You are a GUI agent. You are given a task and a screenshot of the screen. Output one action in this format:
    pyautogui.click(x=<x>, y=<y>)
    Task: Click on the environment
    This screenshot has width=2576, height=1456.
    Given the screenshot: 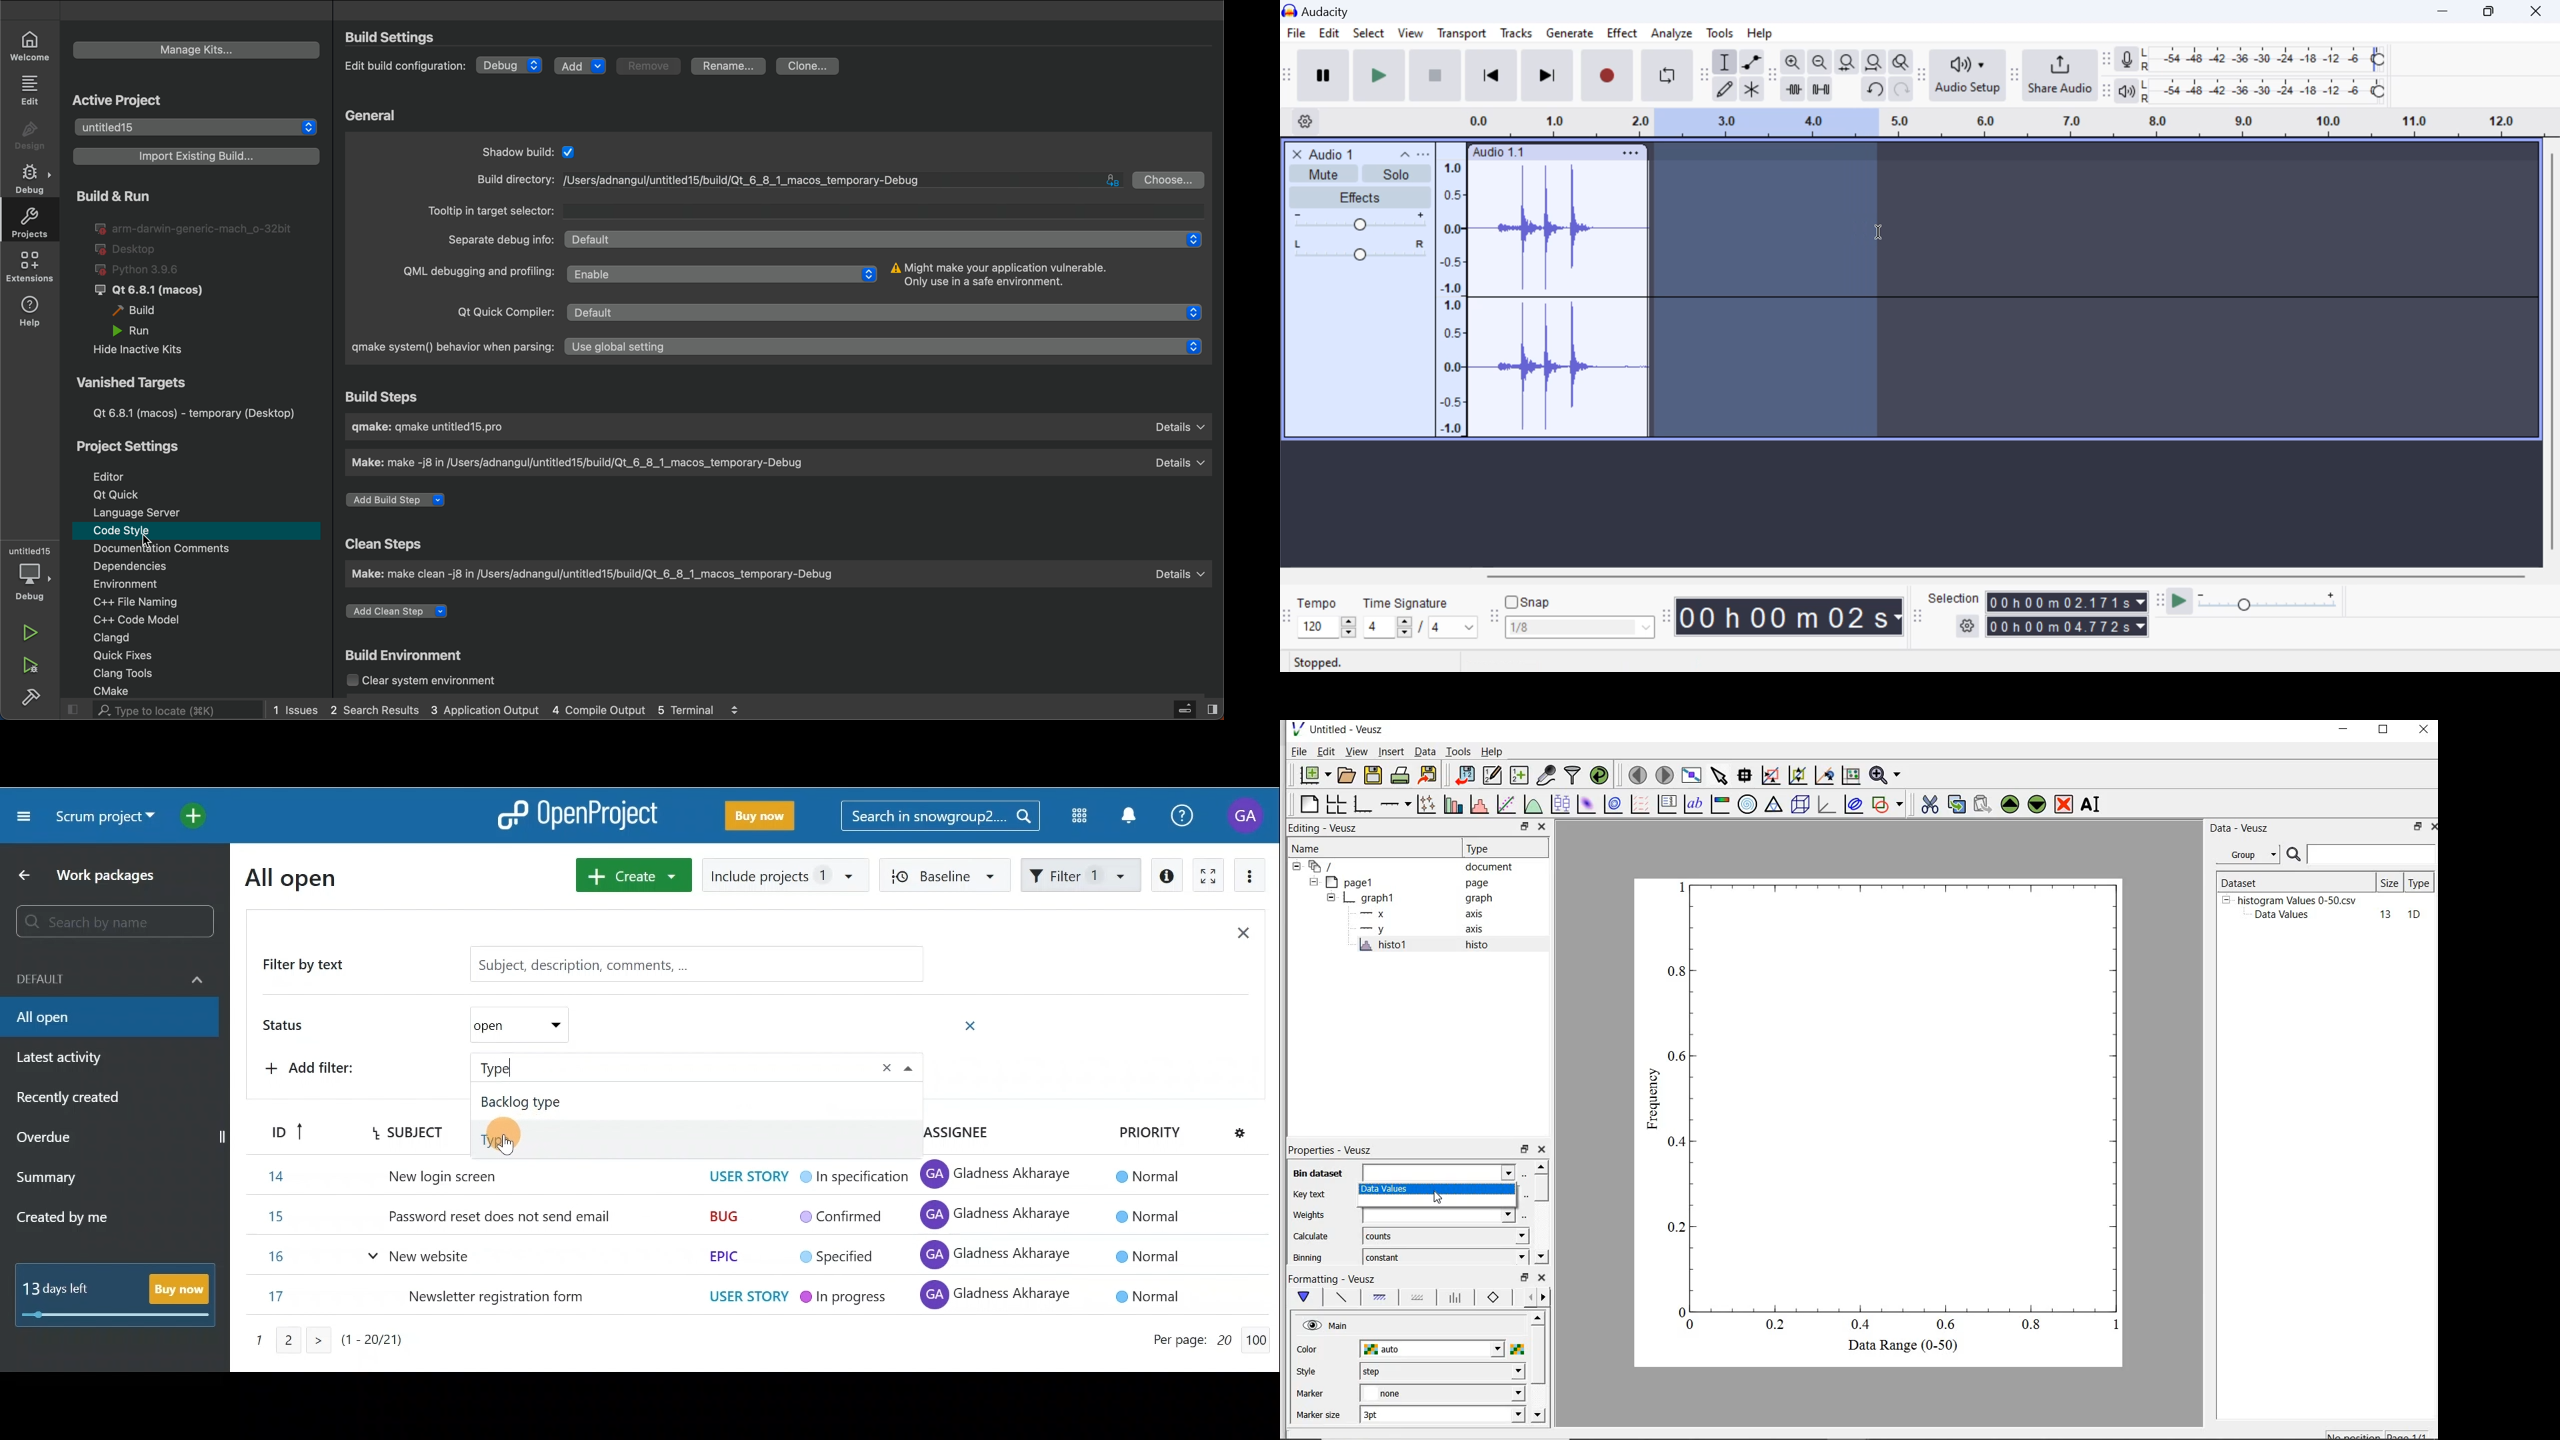 What is the action you would take?
    pyautogui.click(x=148, y=583)
    